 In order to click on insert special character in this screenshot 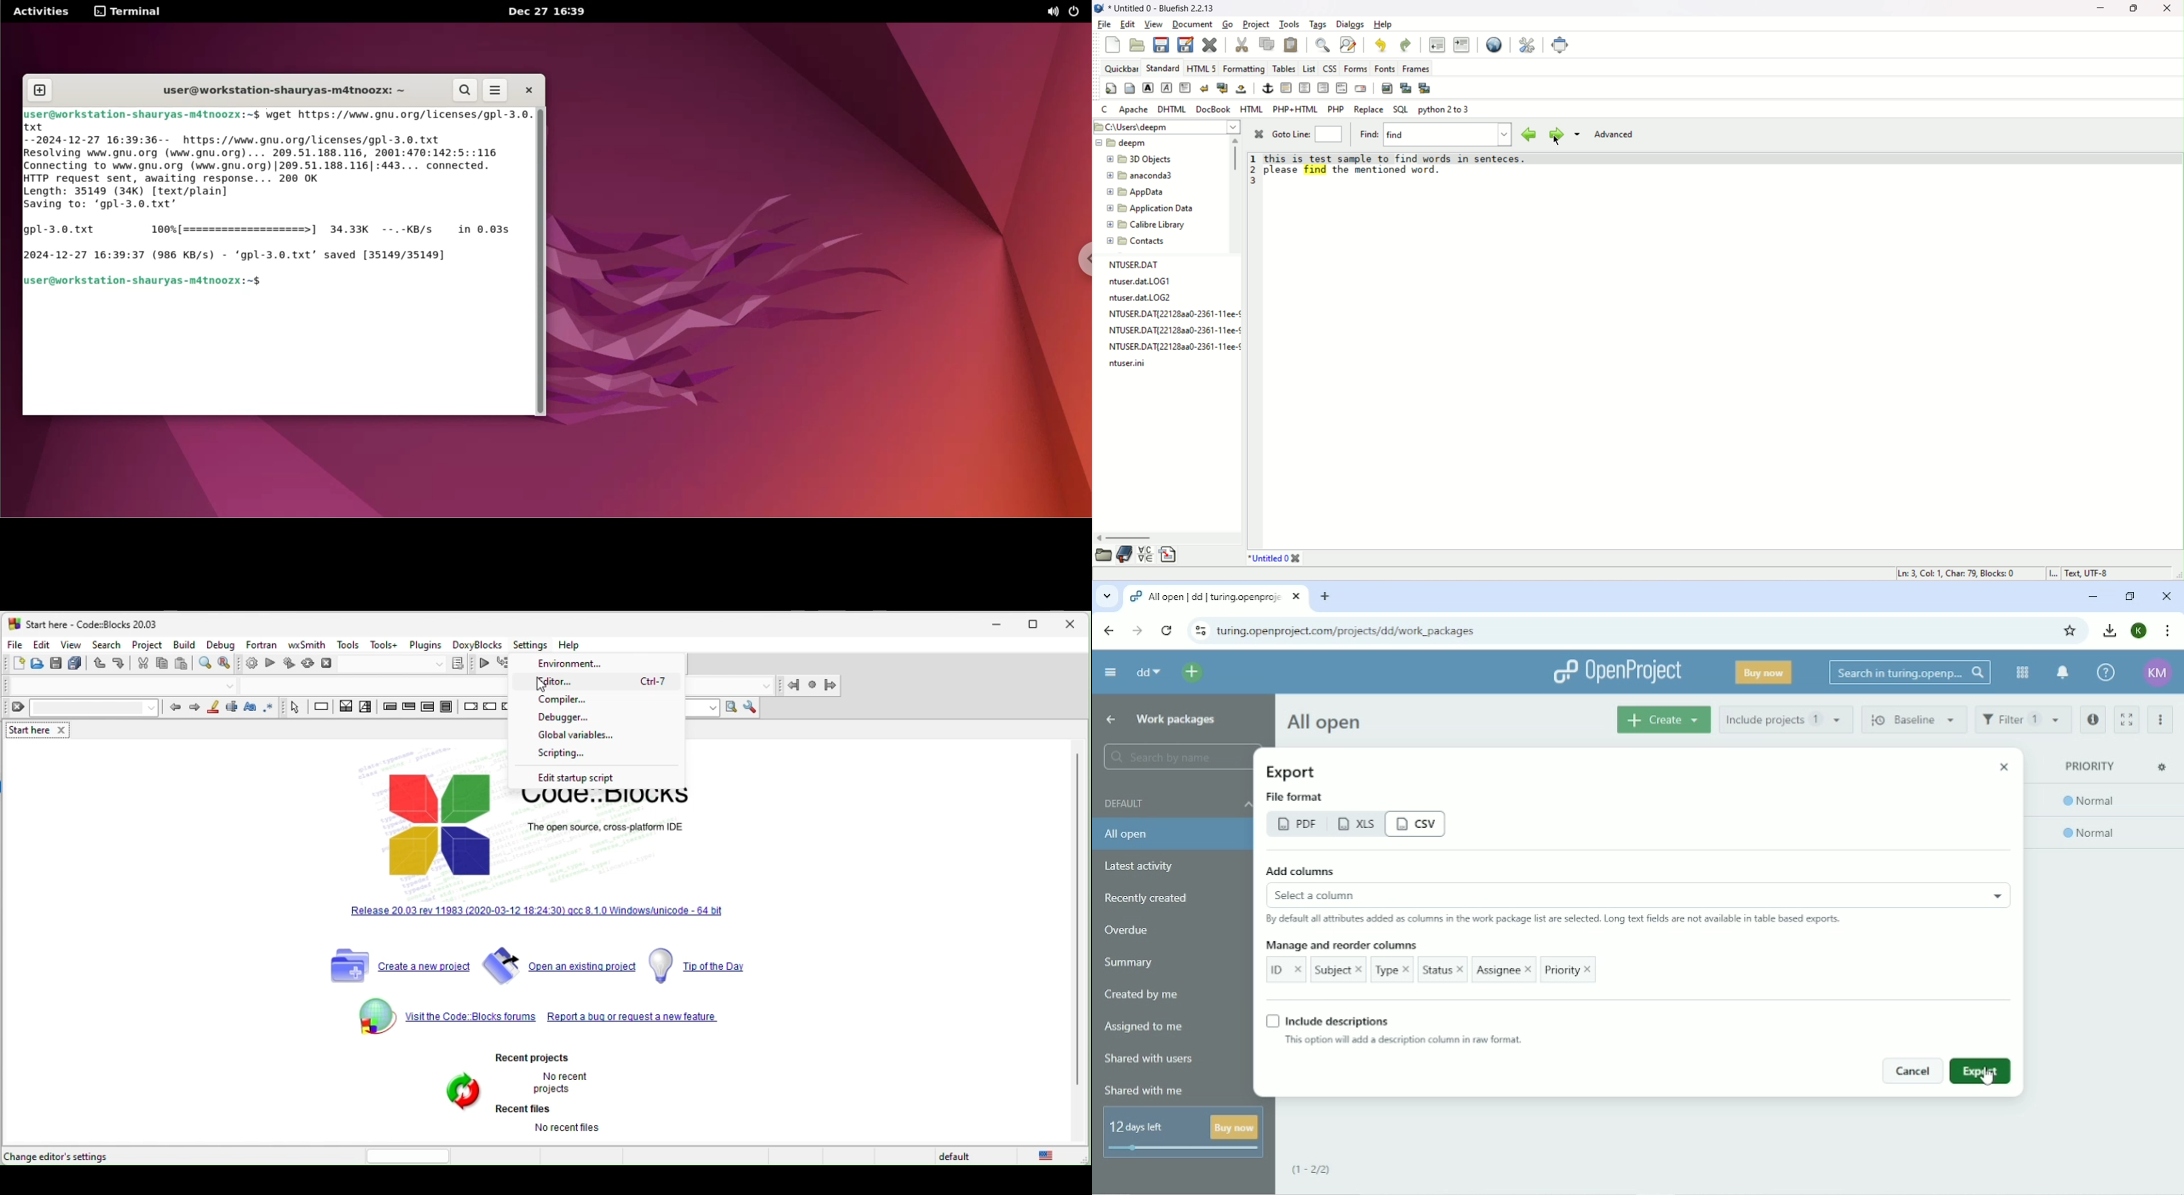, I will do `click(1144, 555)`.